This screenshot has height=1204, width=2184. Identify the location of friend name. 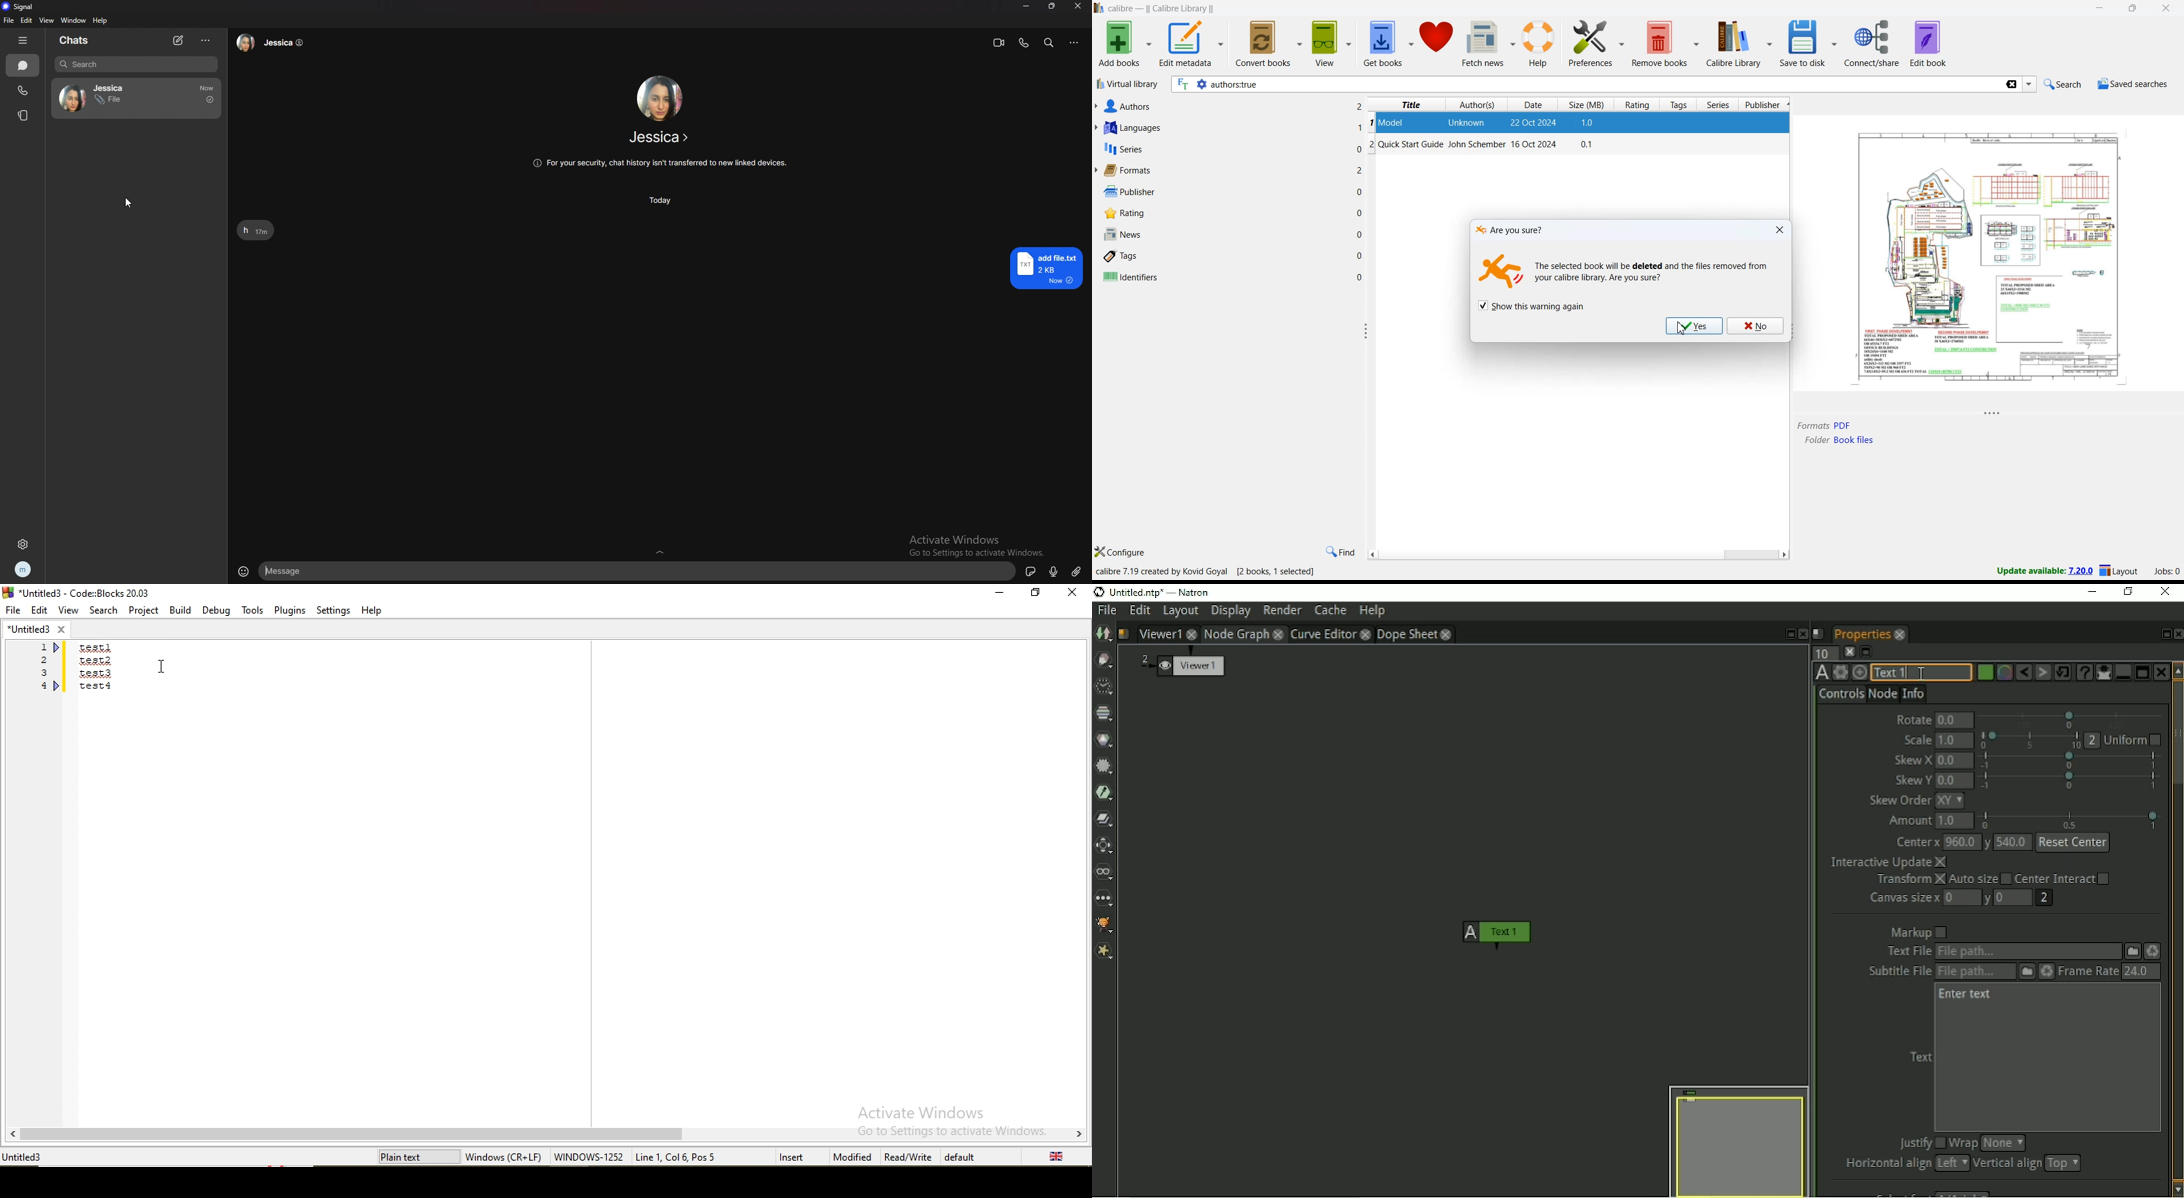
(660, 137).